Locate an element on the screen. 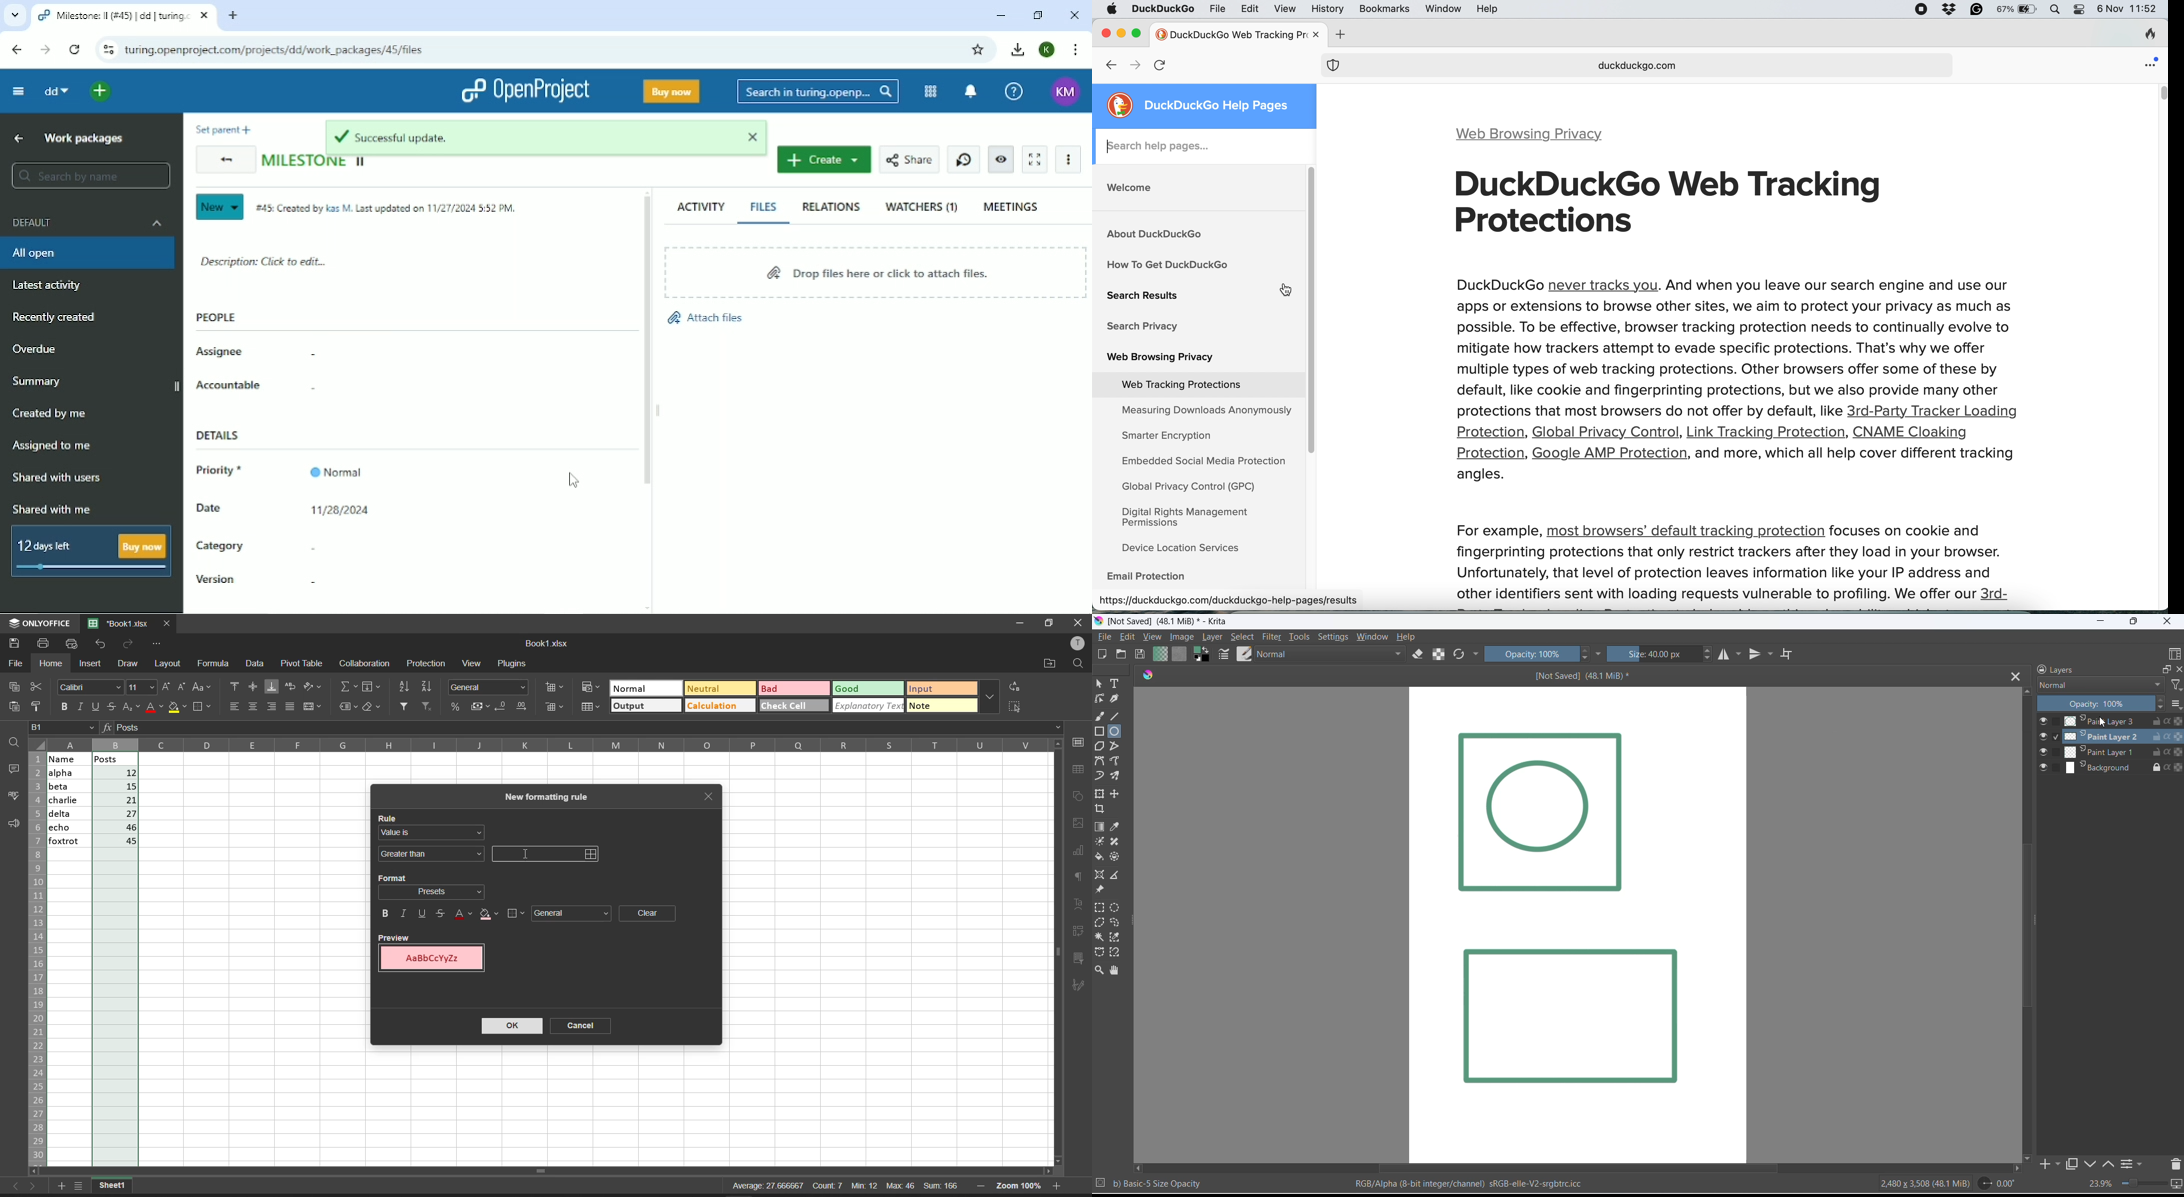 The image size is (2184, 1204). unlock is located at coordinates (2153, 721).